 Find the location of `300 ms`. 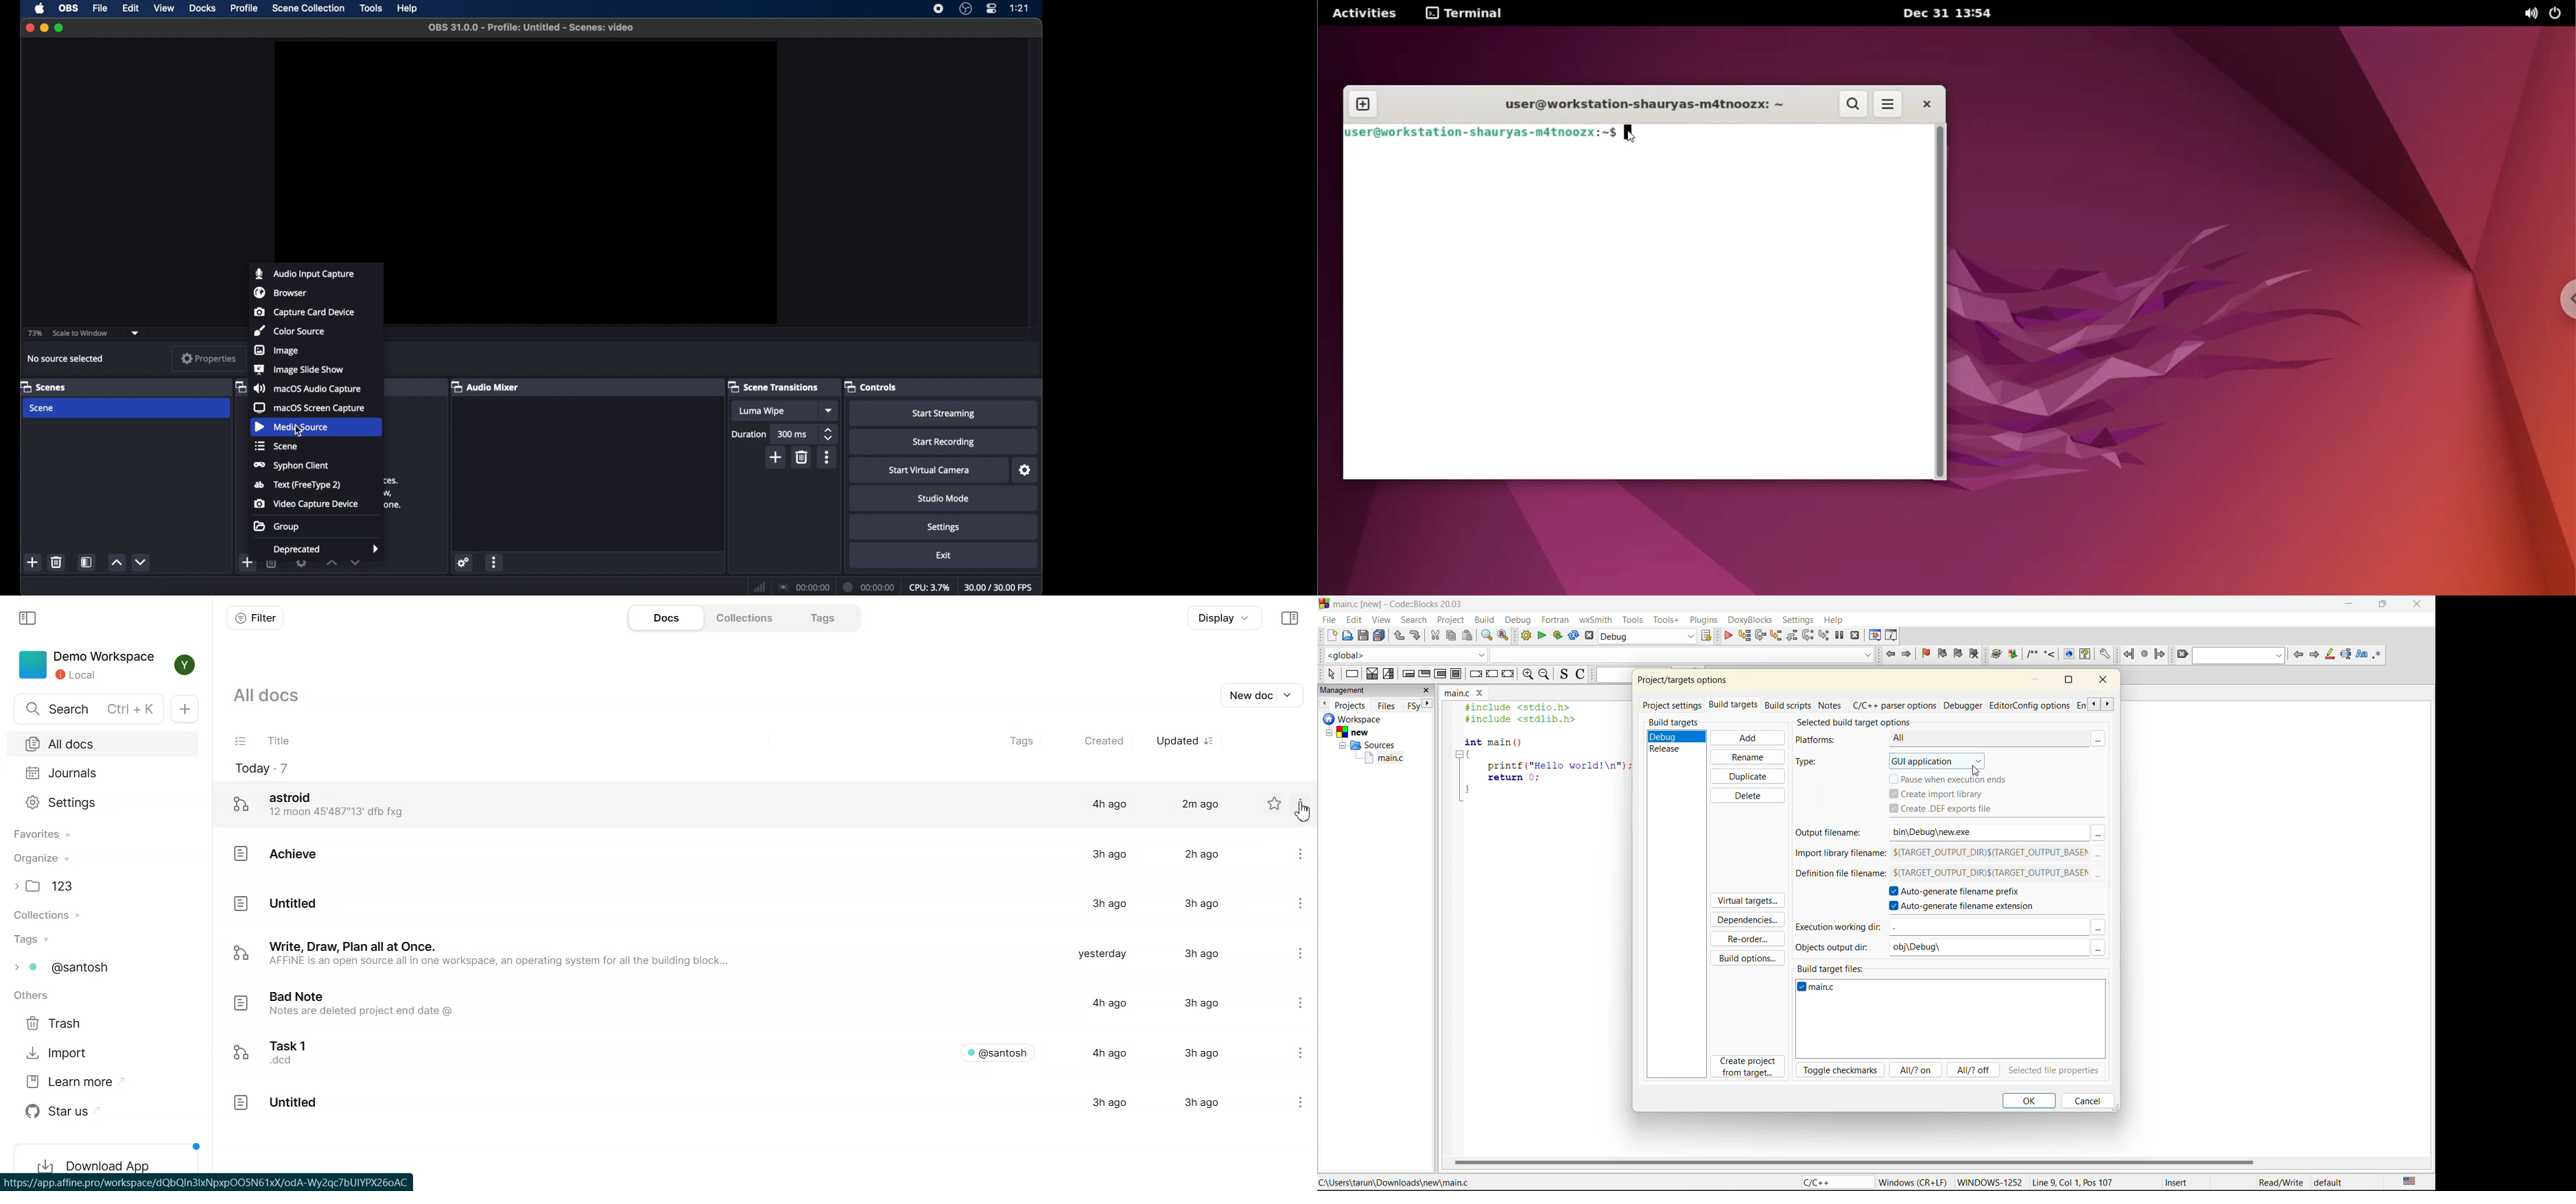

300 ms is located at coordinates (793, 434).